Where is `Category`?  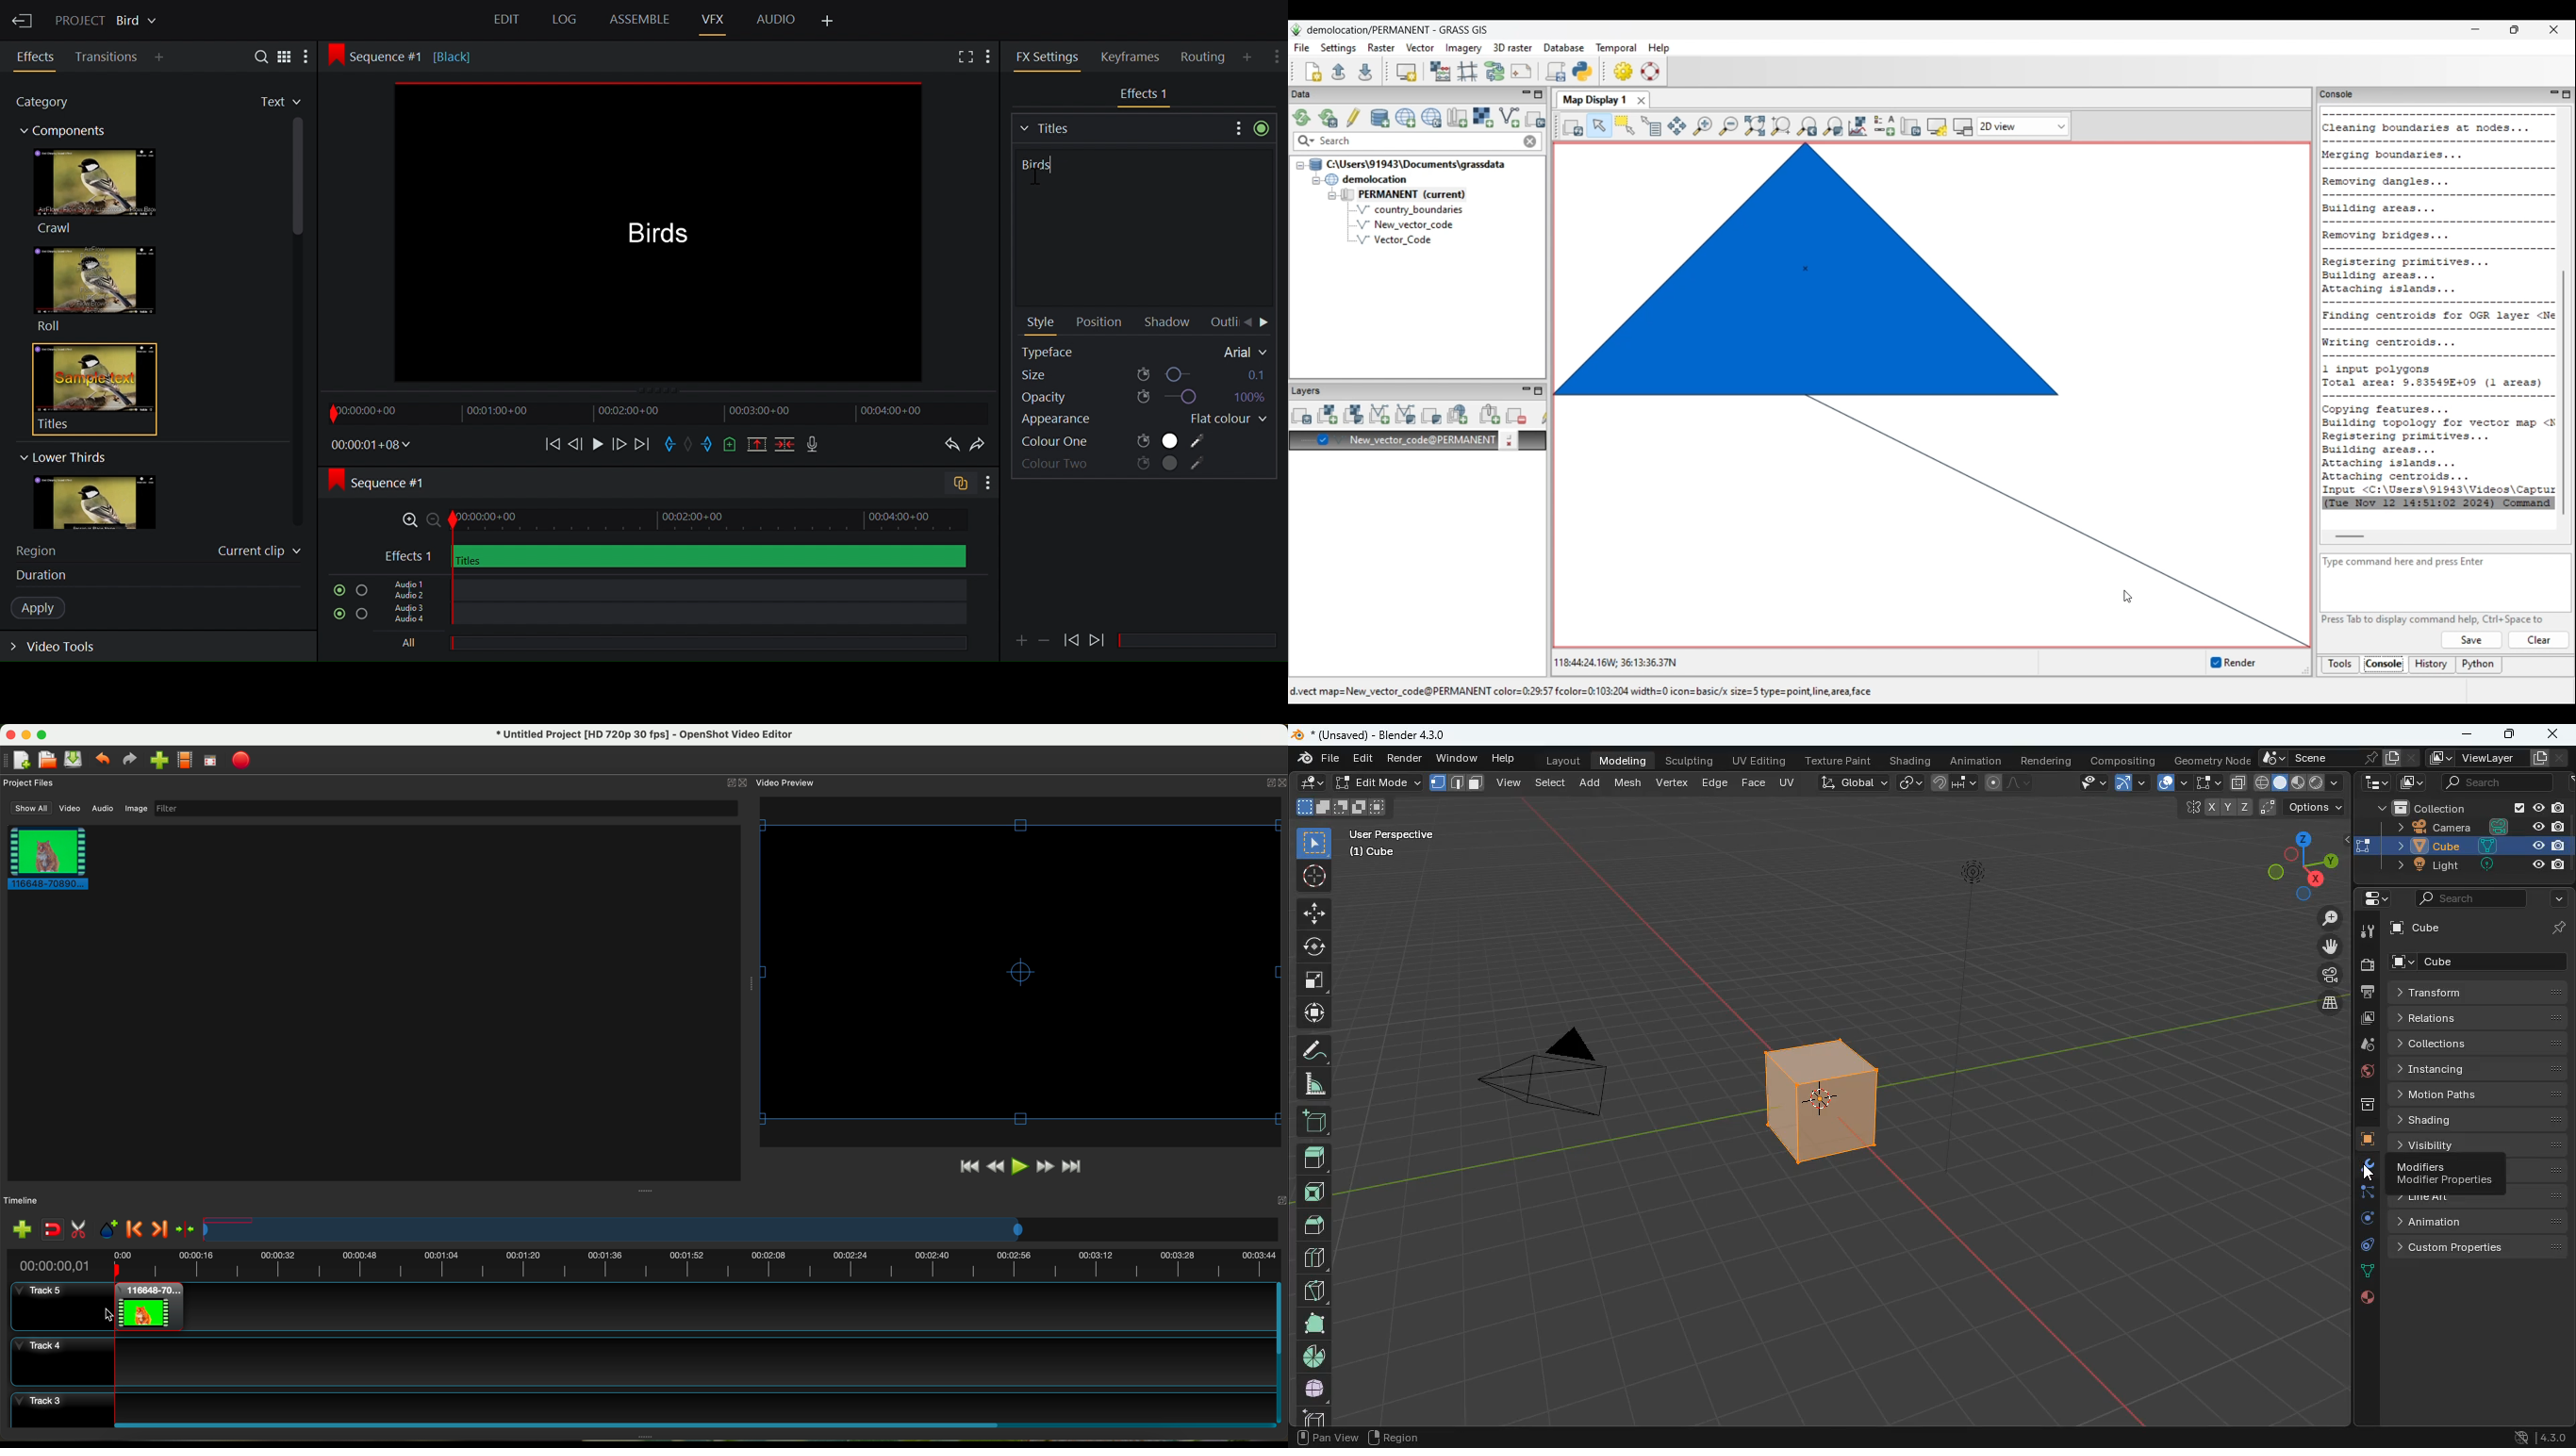 Category is located at coordinates (50, 104).